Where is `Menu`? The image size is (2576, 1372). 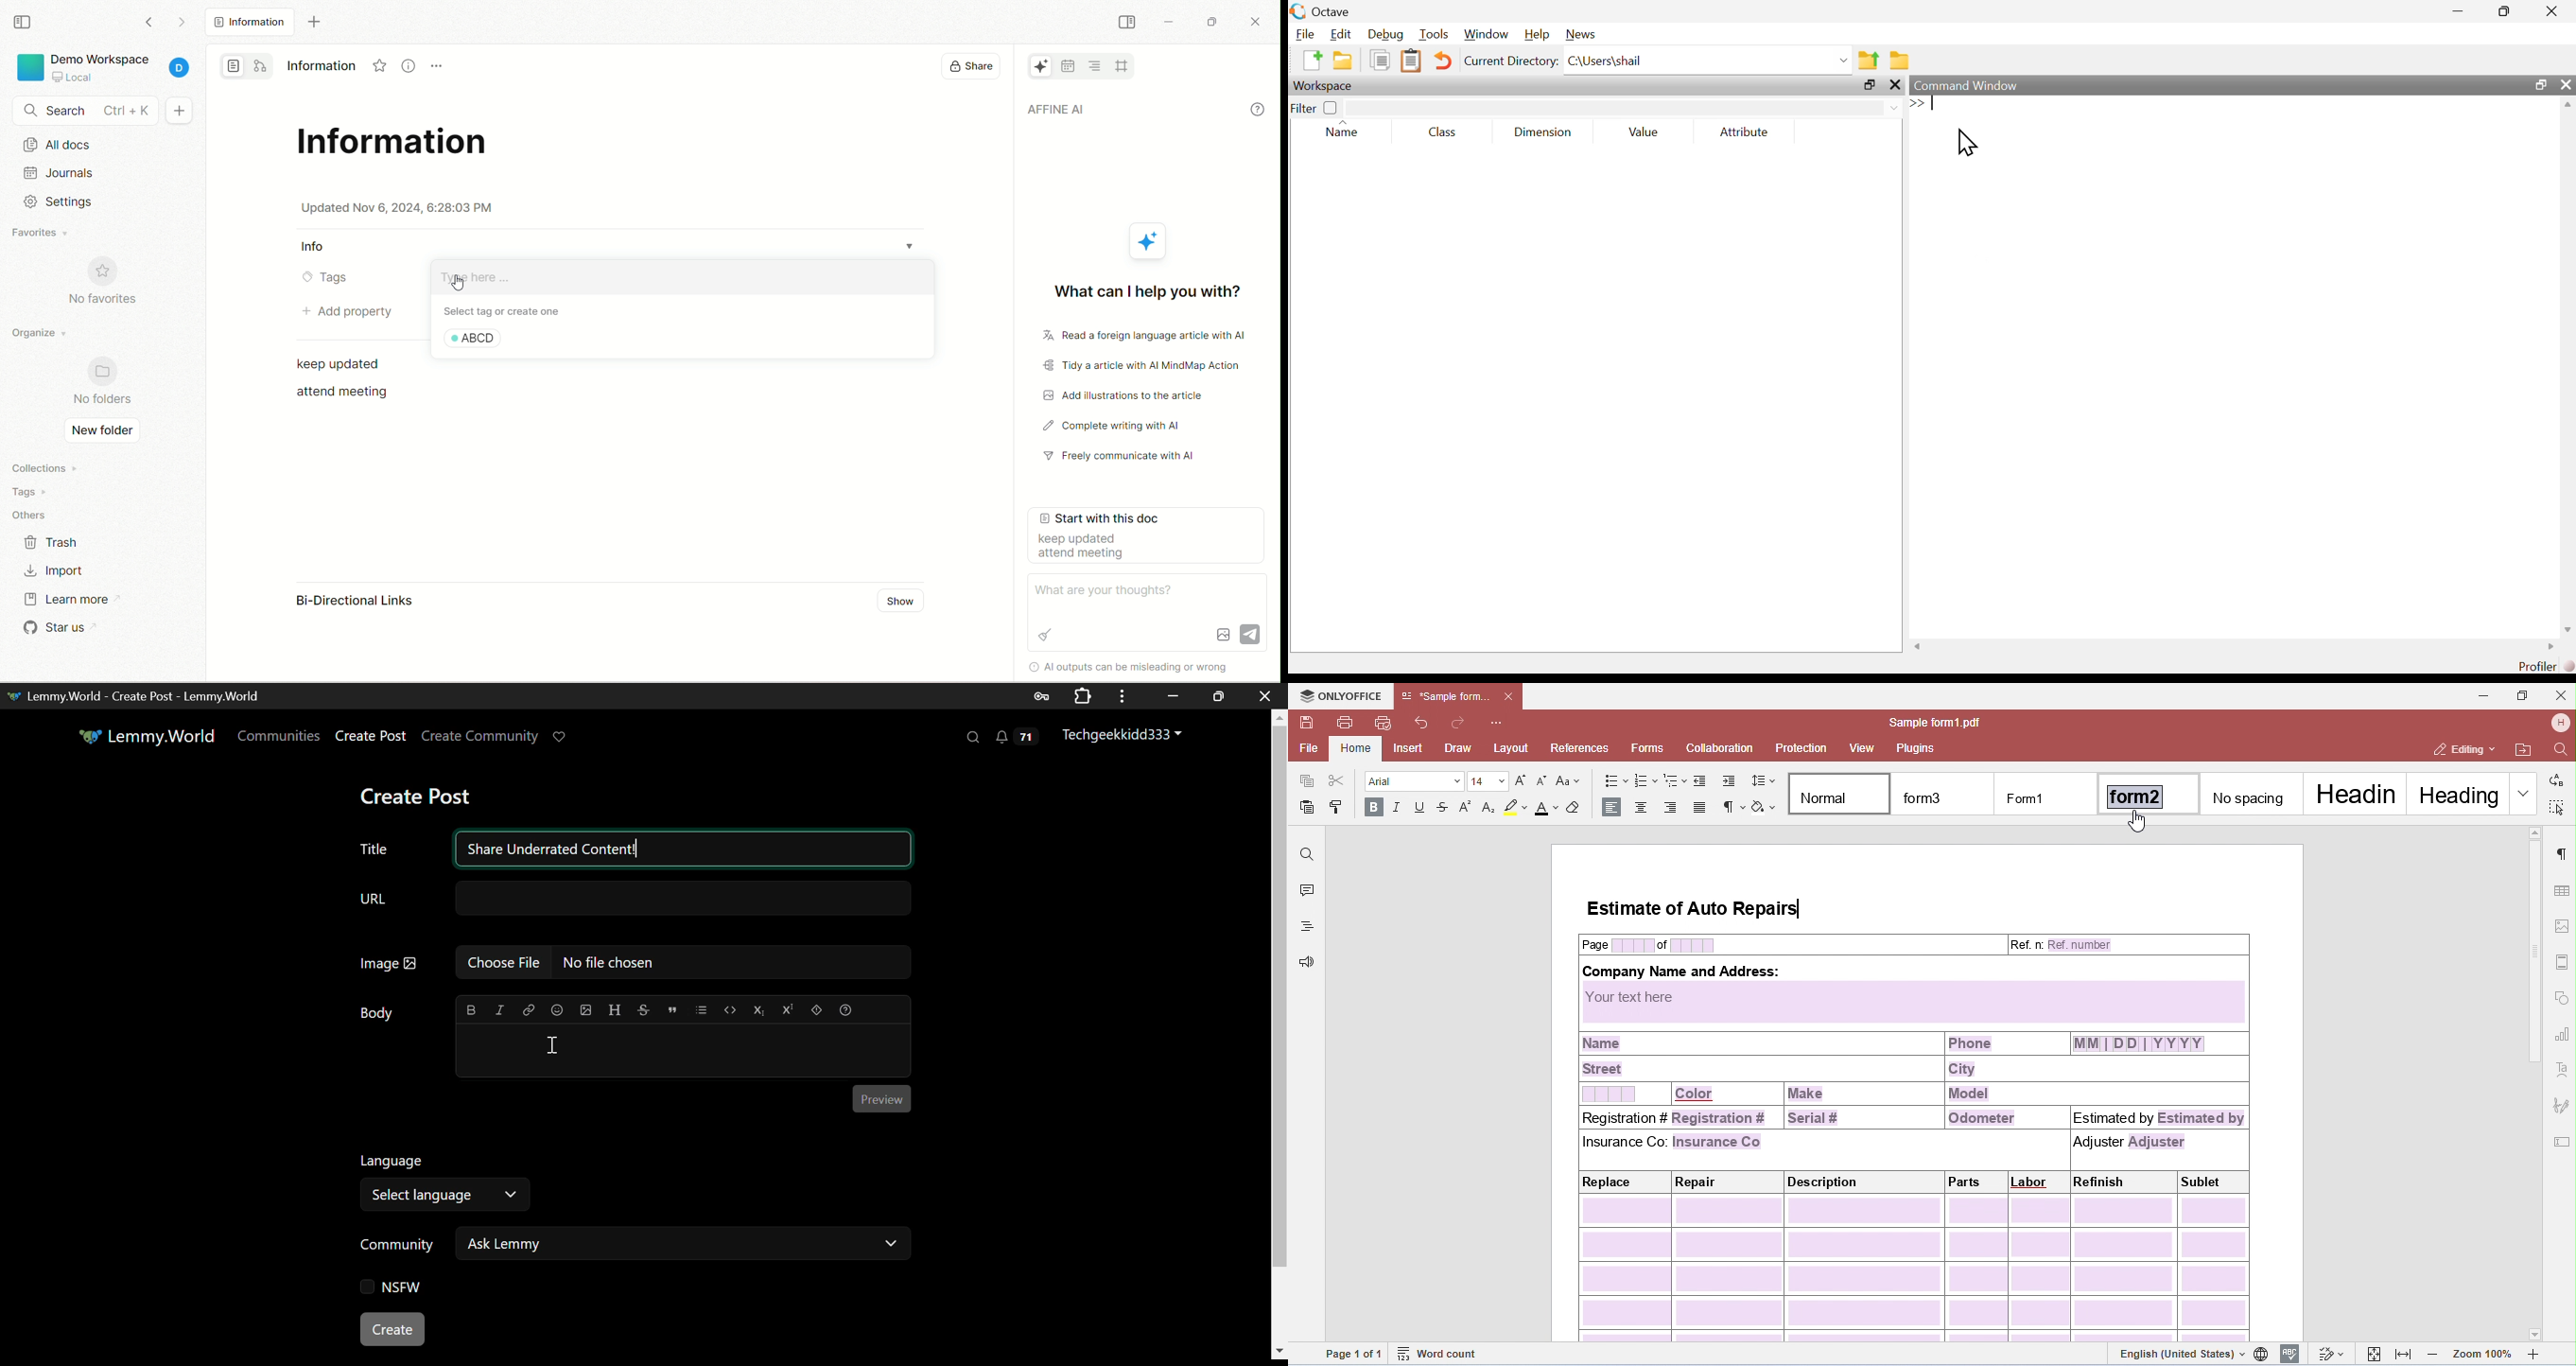 Menu is located at coordinates (1122, 696).